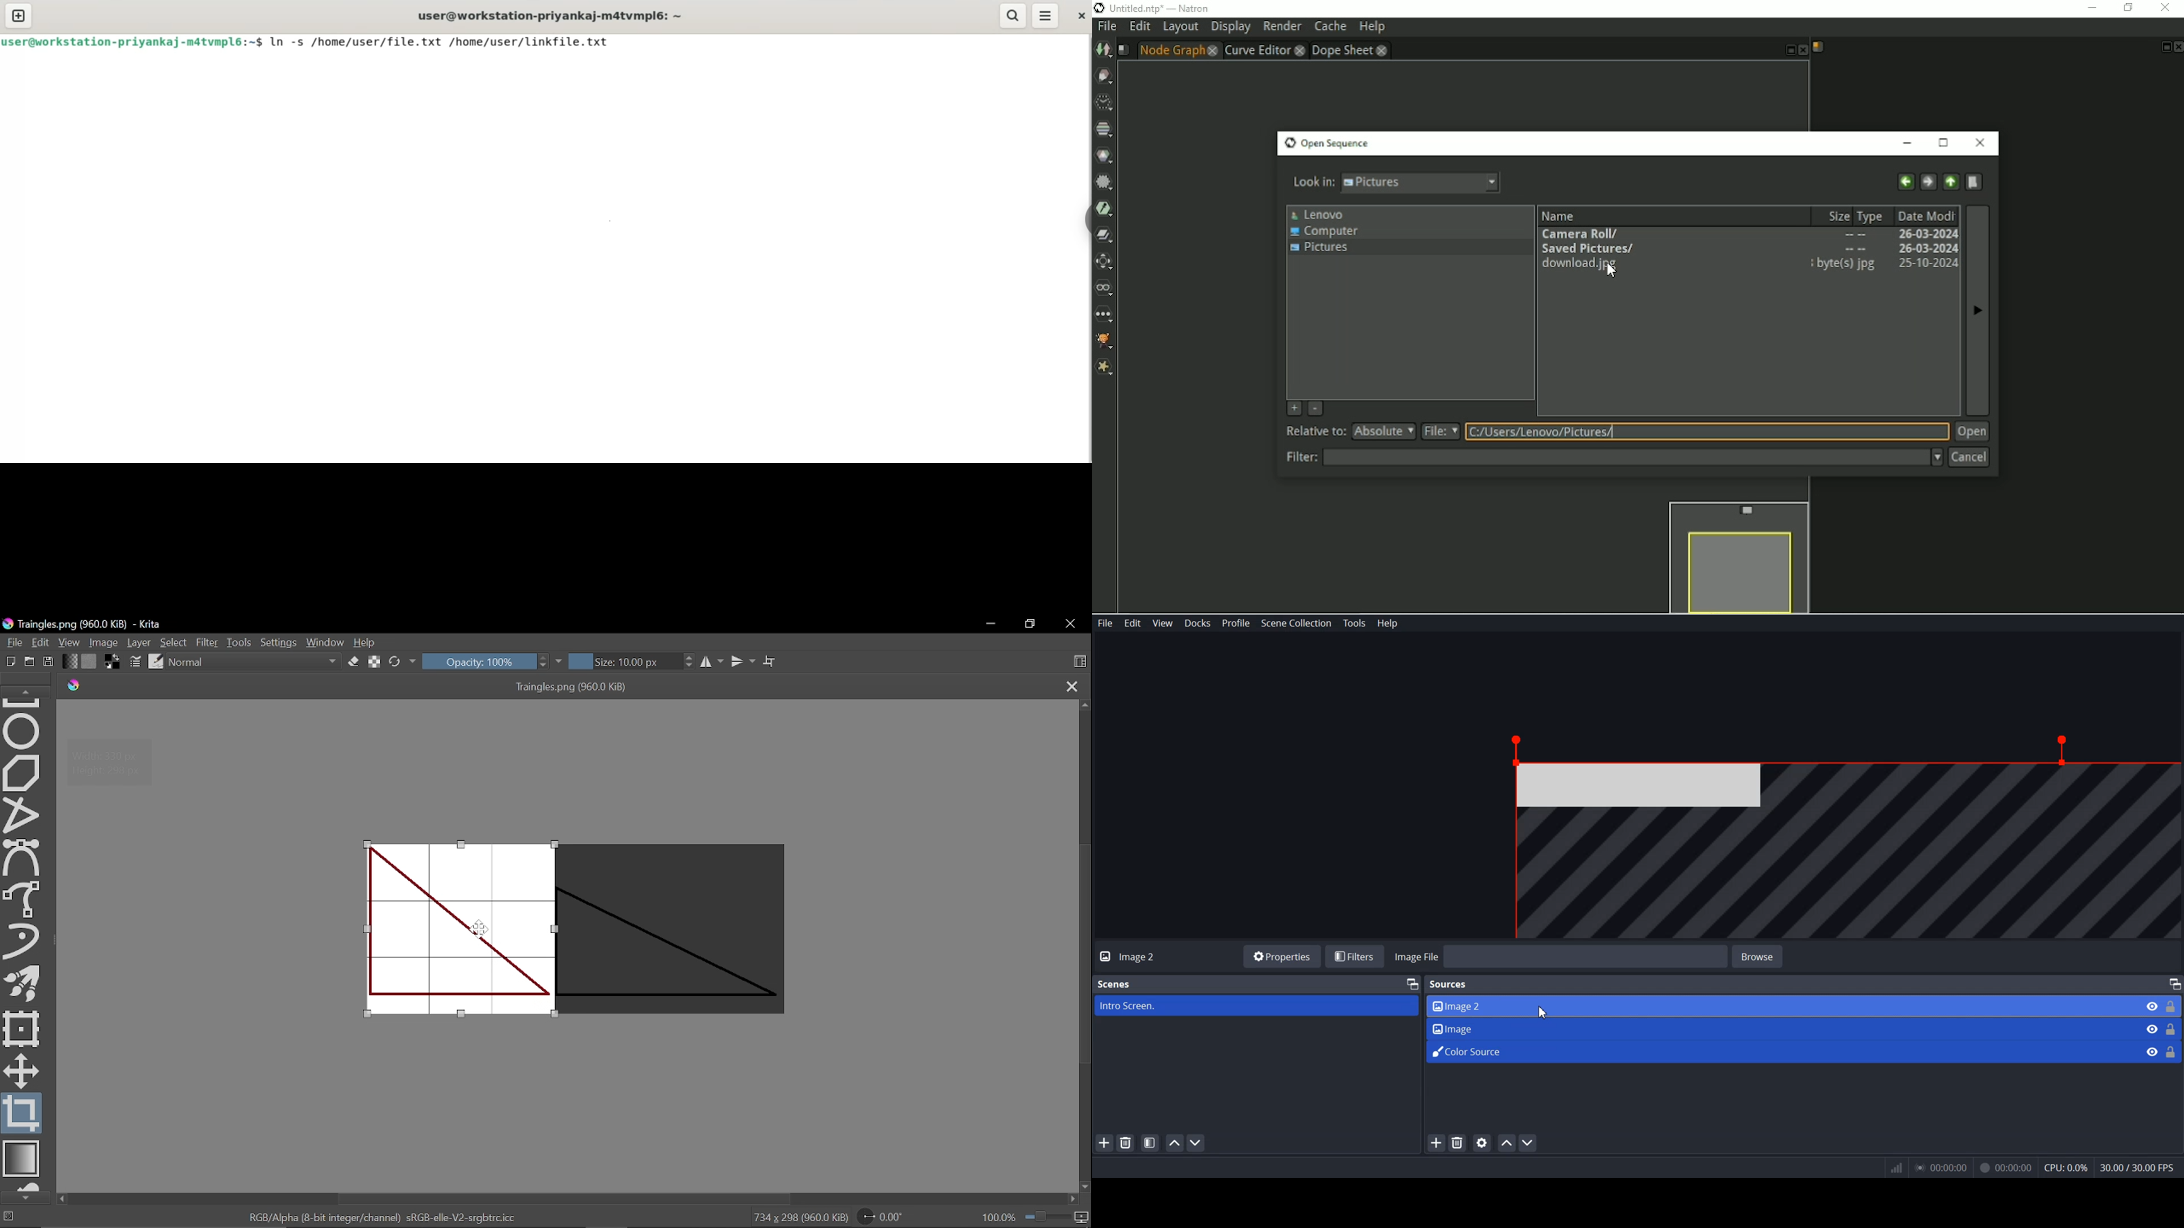 The height and width of the screenshot is (1232, 2184). Describe the element at coordinates (175, 643) in the screenshot. I see `Select` at that location.